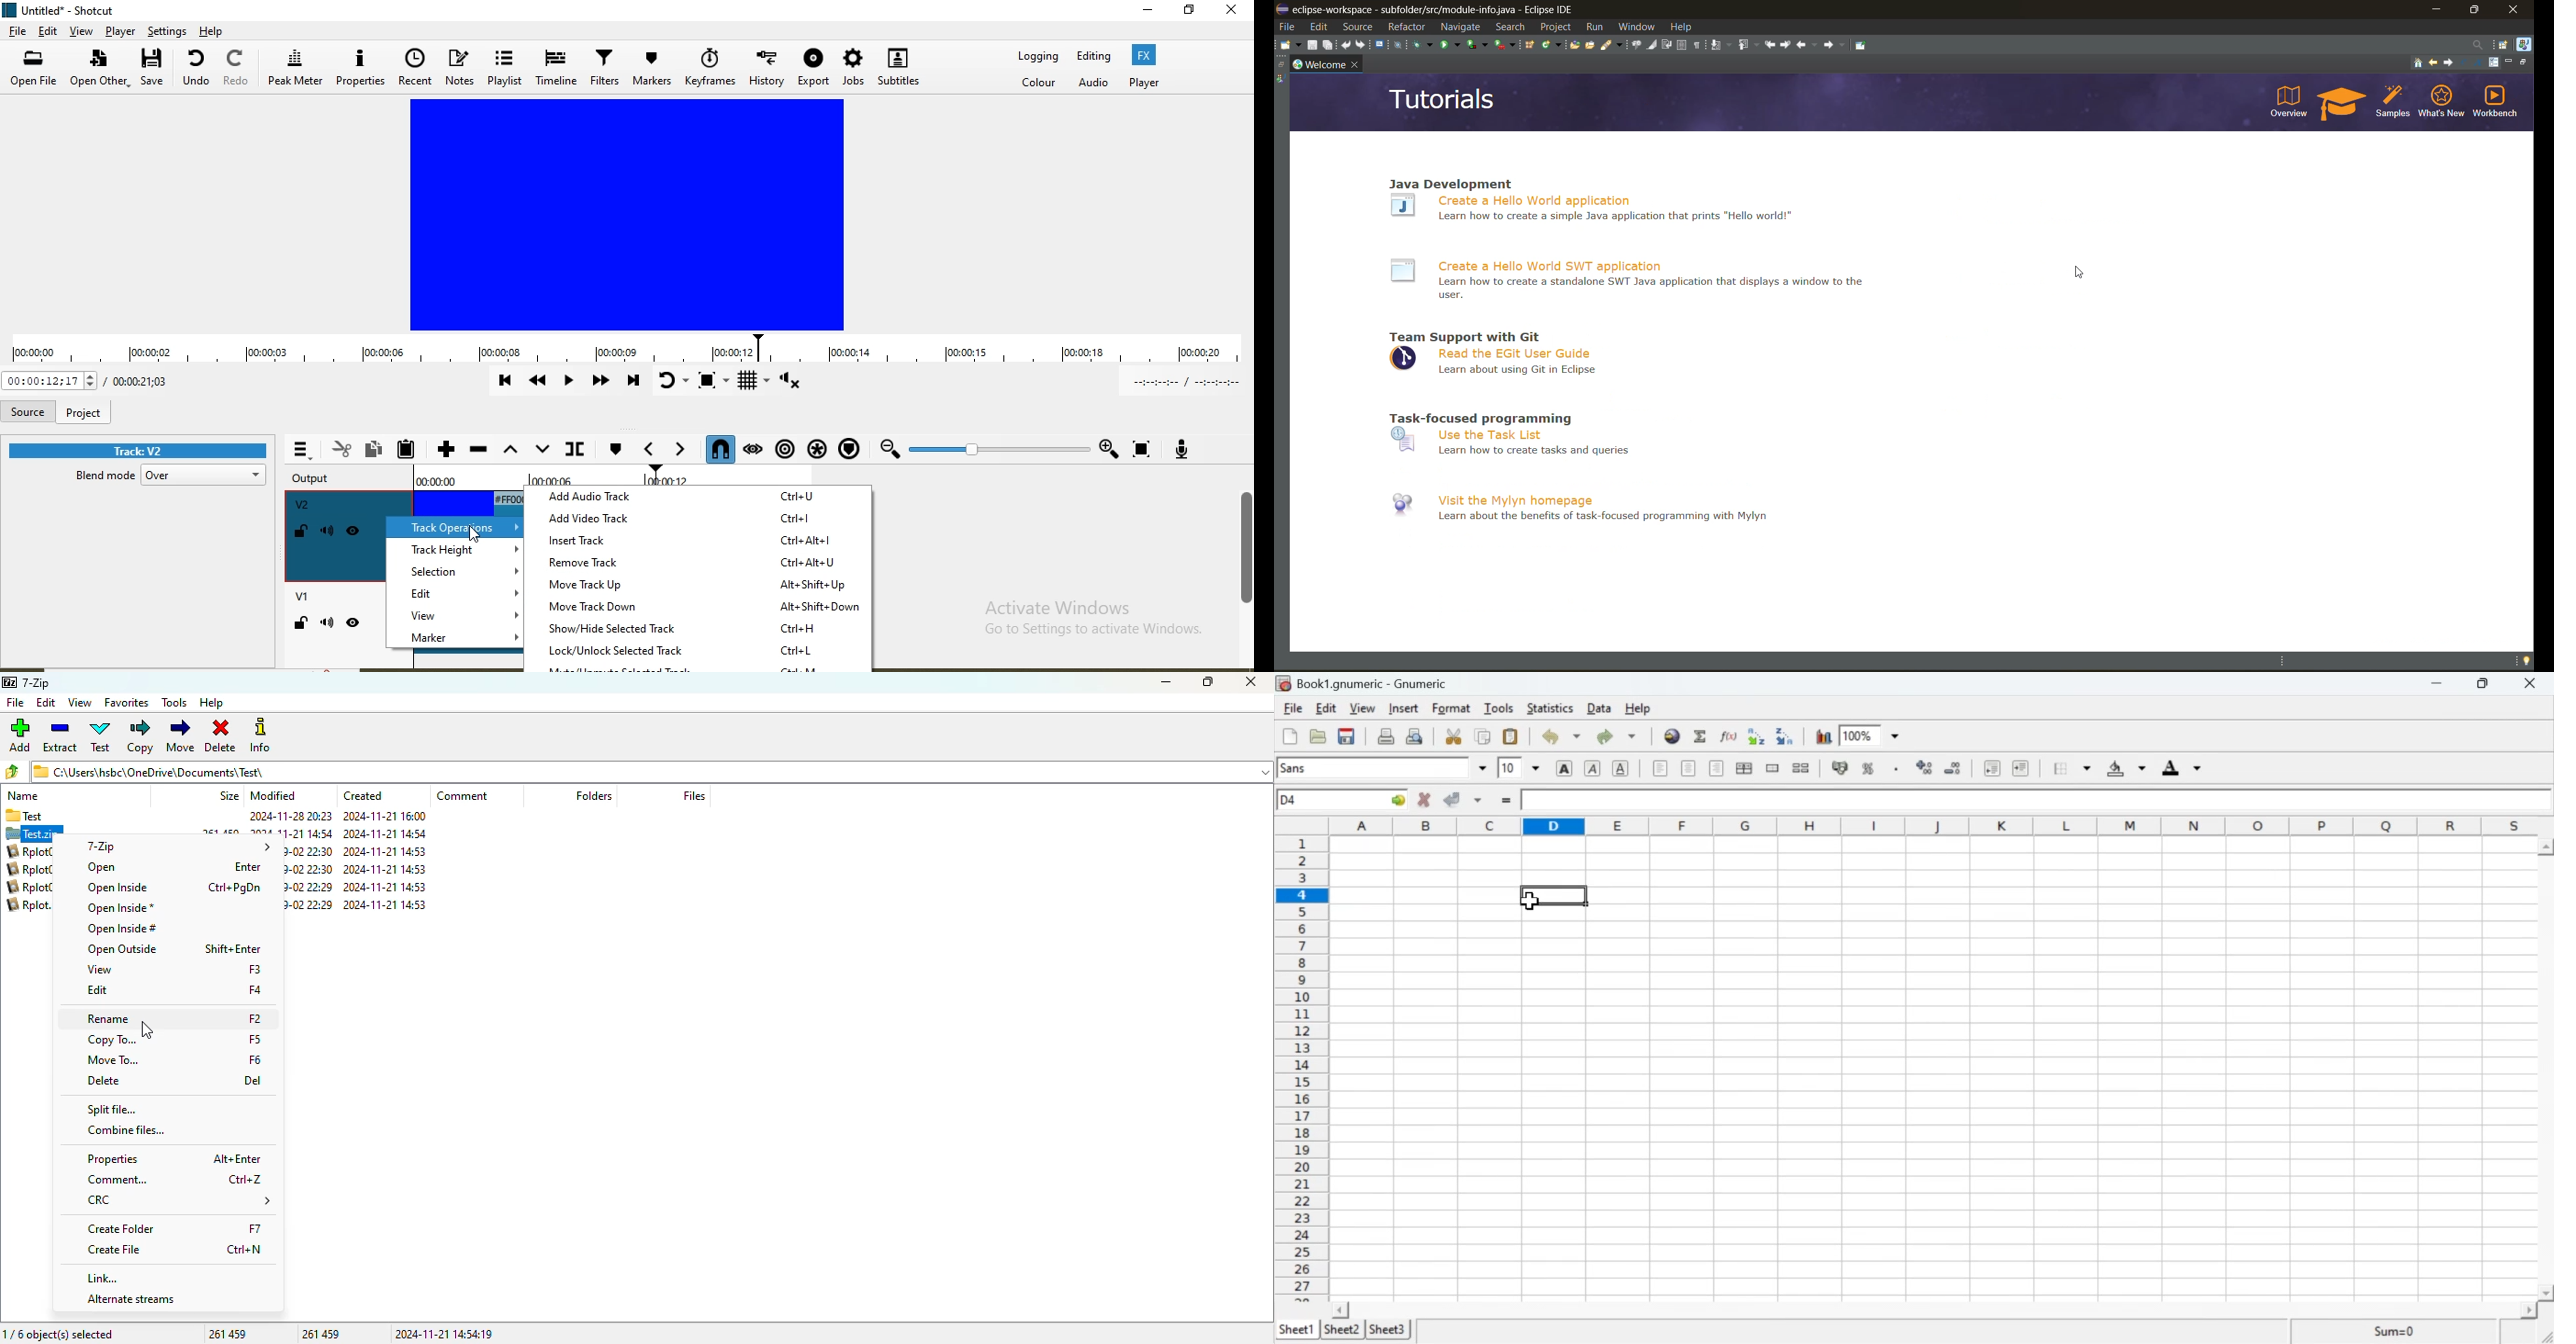  Describe the element at coordinates (256, 1229) in the screenshot. I see `F7` at that location.